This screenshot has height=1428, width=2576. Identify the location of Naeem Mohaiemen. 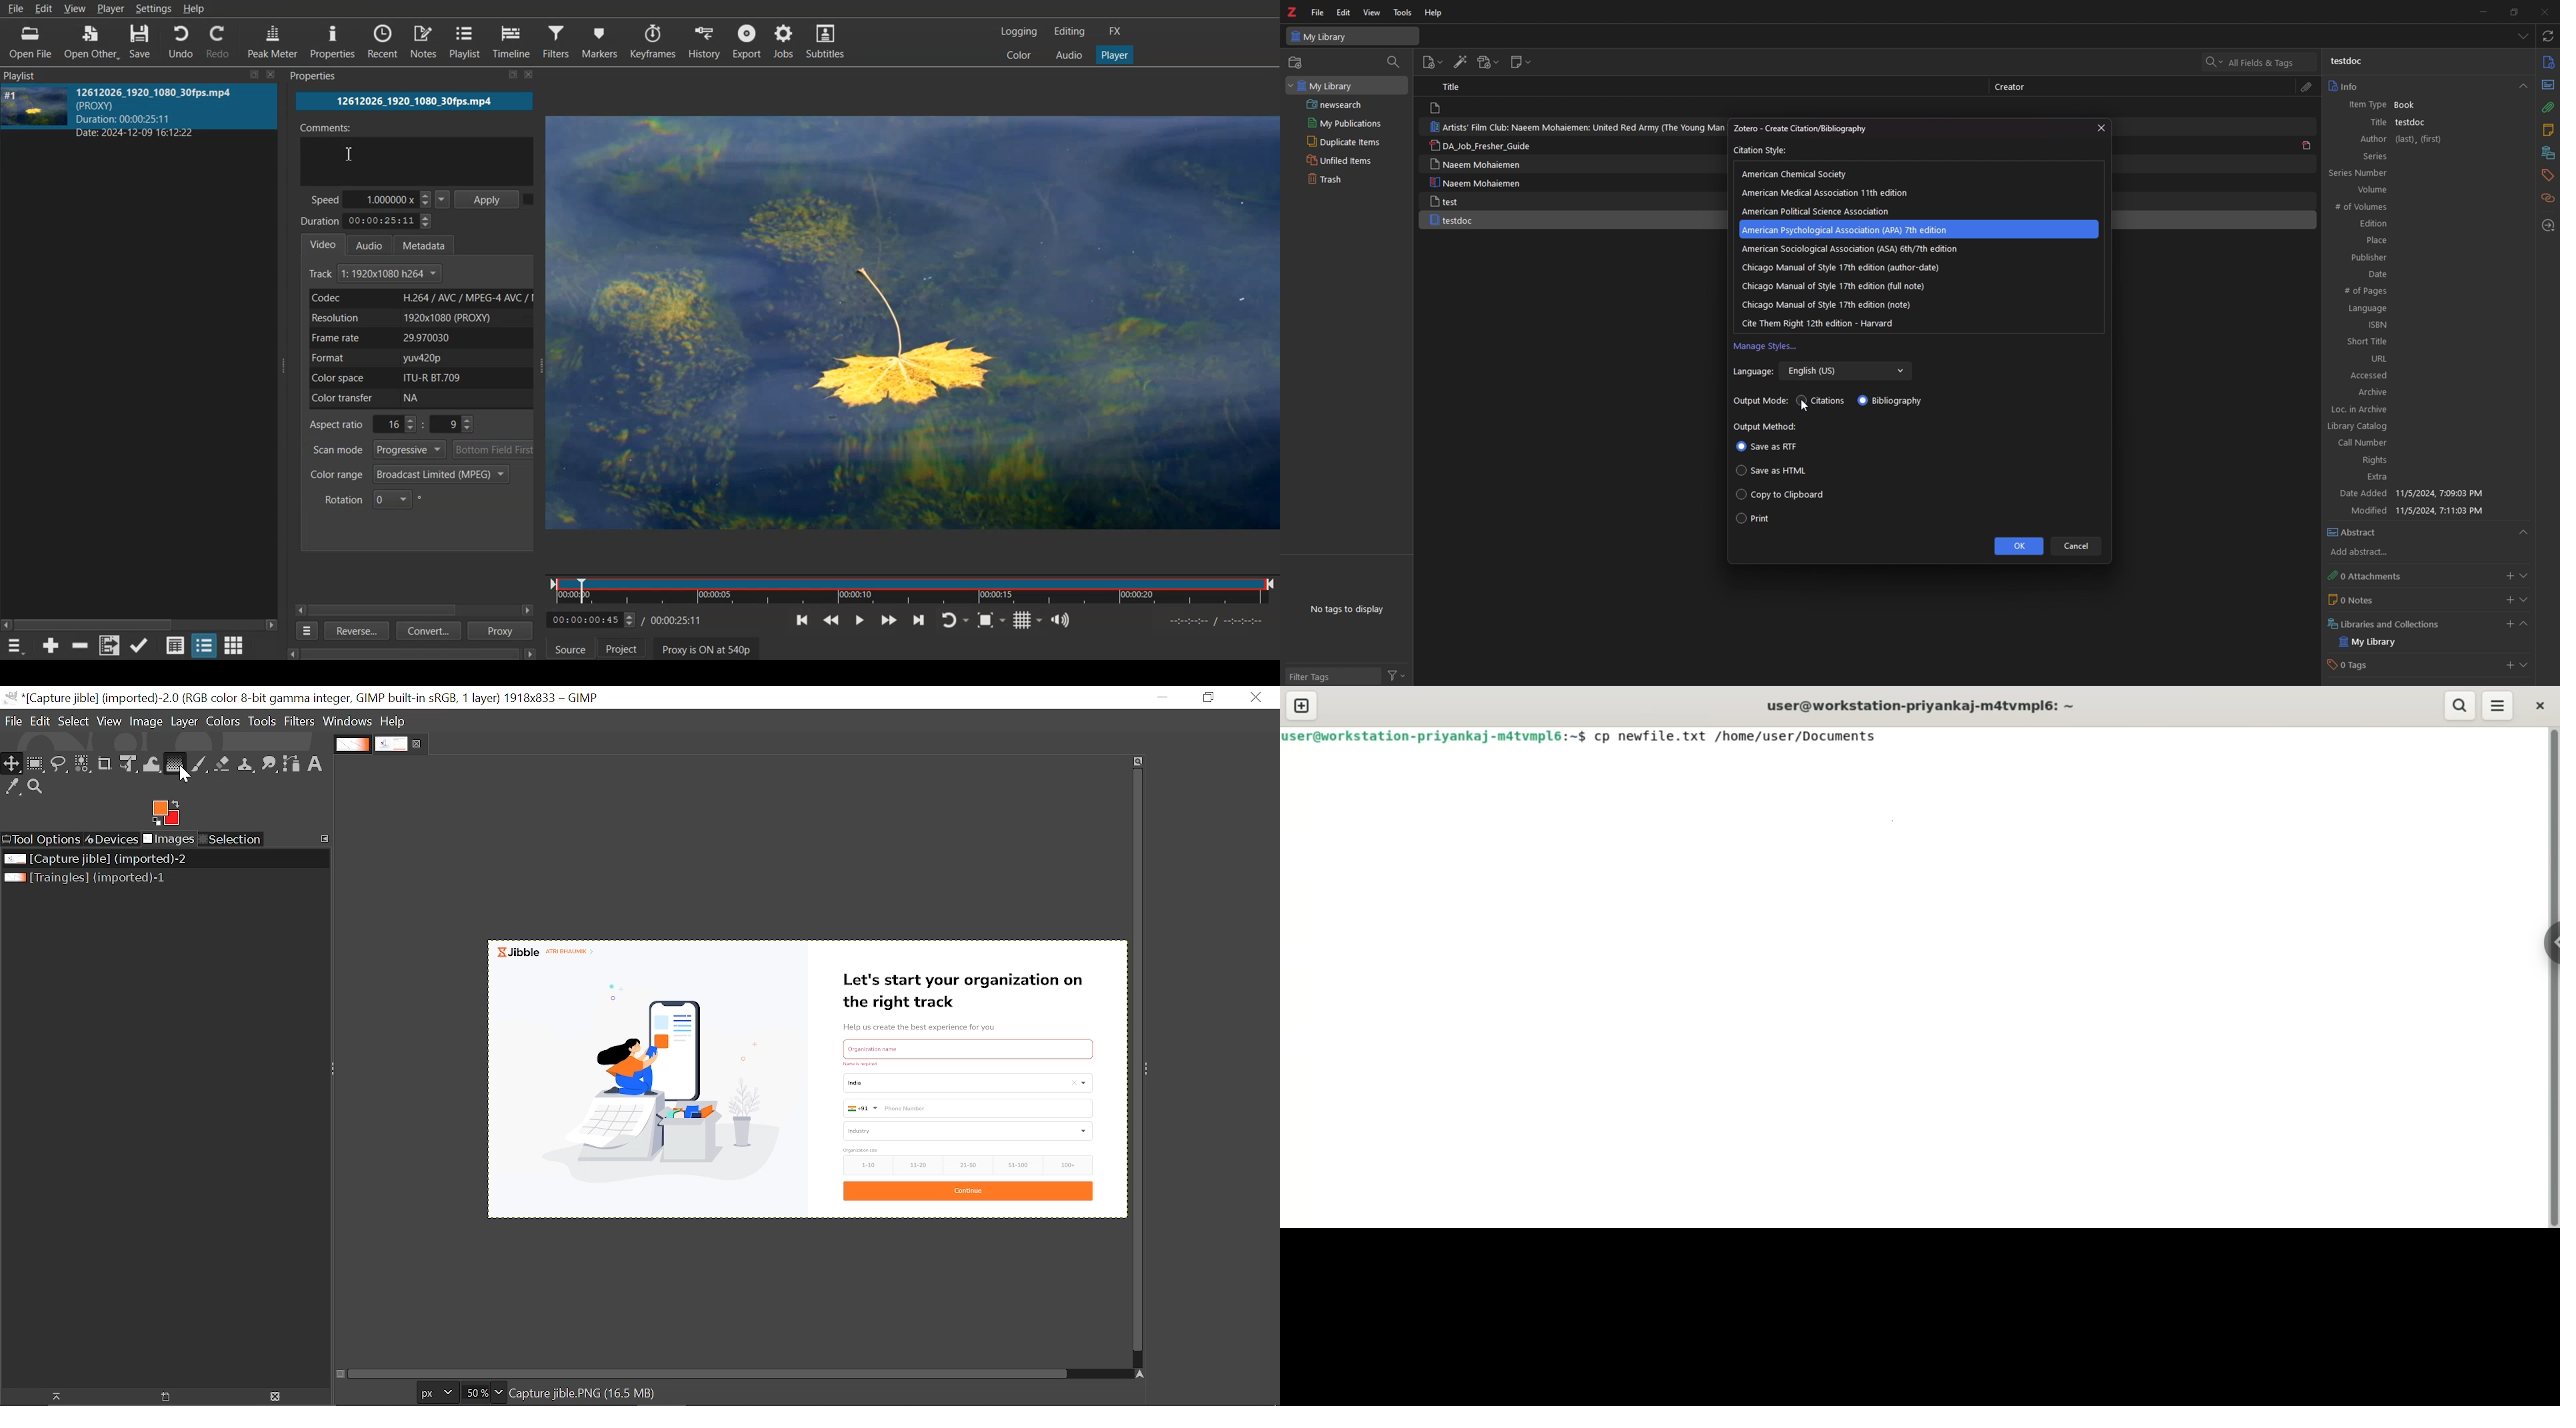
(1475, 164).